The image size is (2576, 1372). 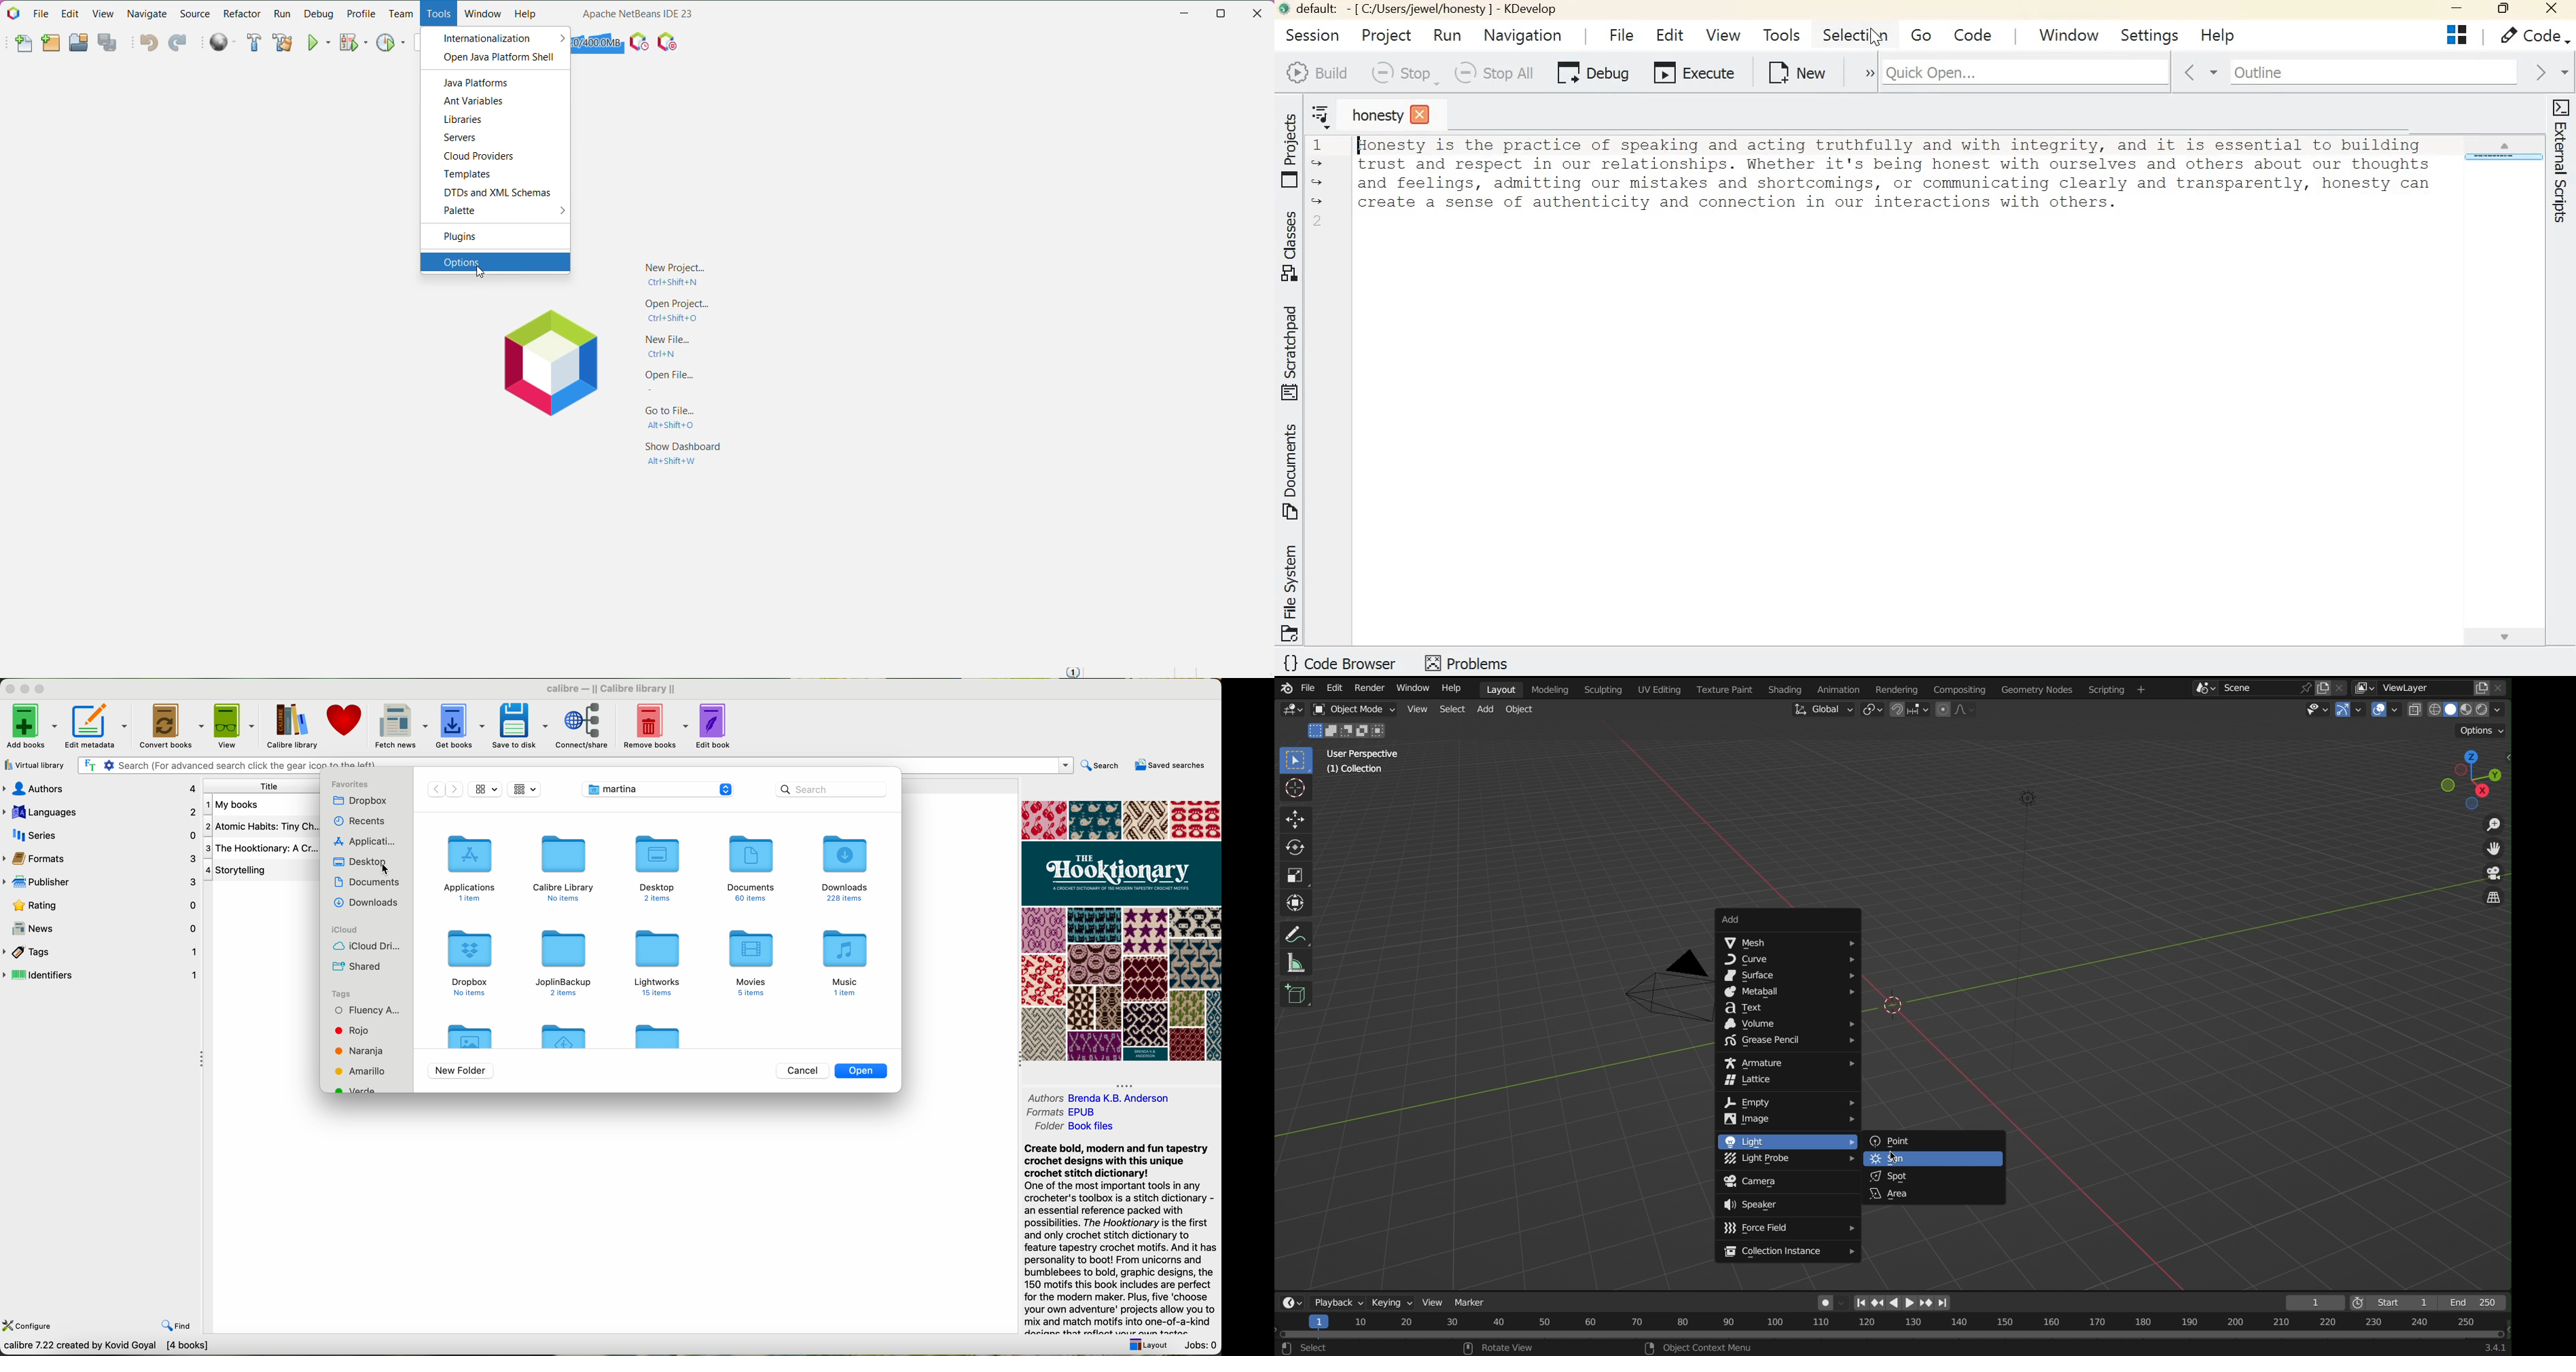 What do you see at coordinates (1296, 819) in the screenshot?
I see `Move` at bounding box center [1296, 819].